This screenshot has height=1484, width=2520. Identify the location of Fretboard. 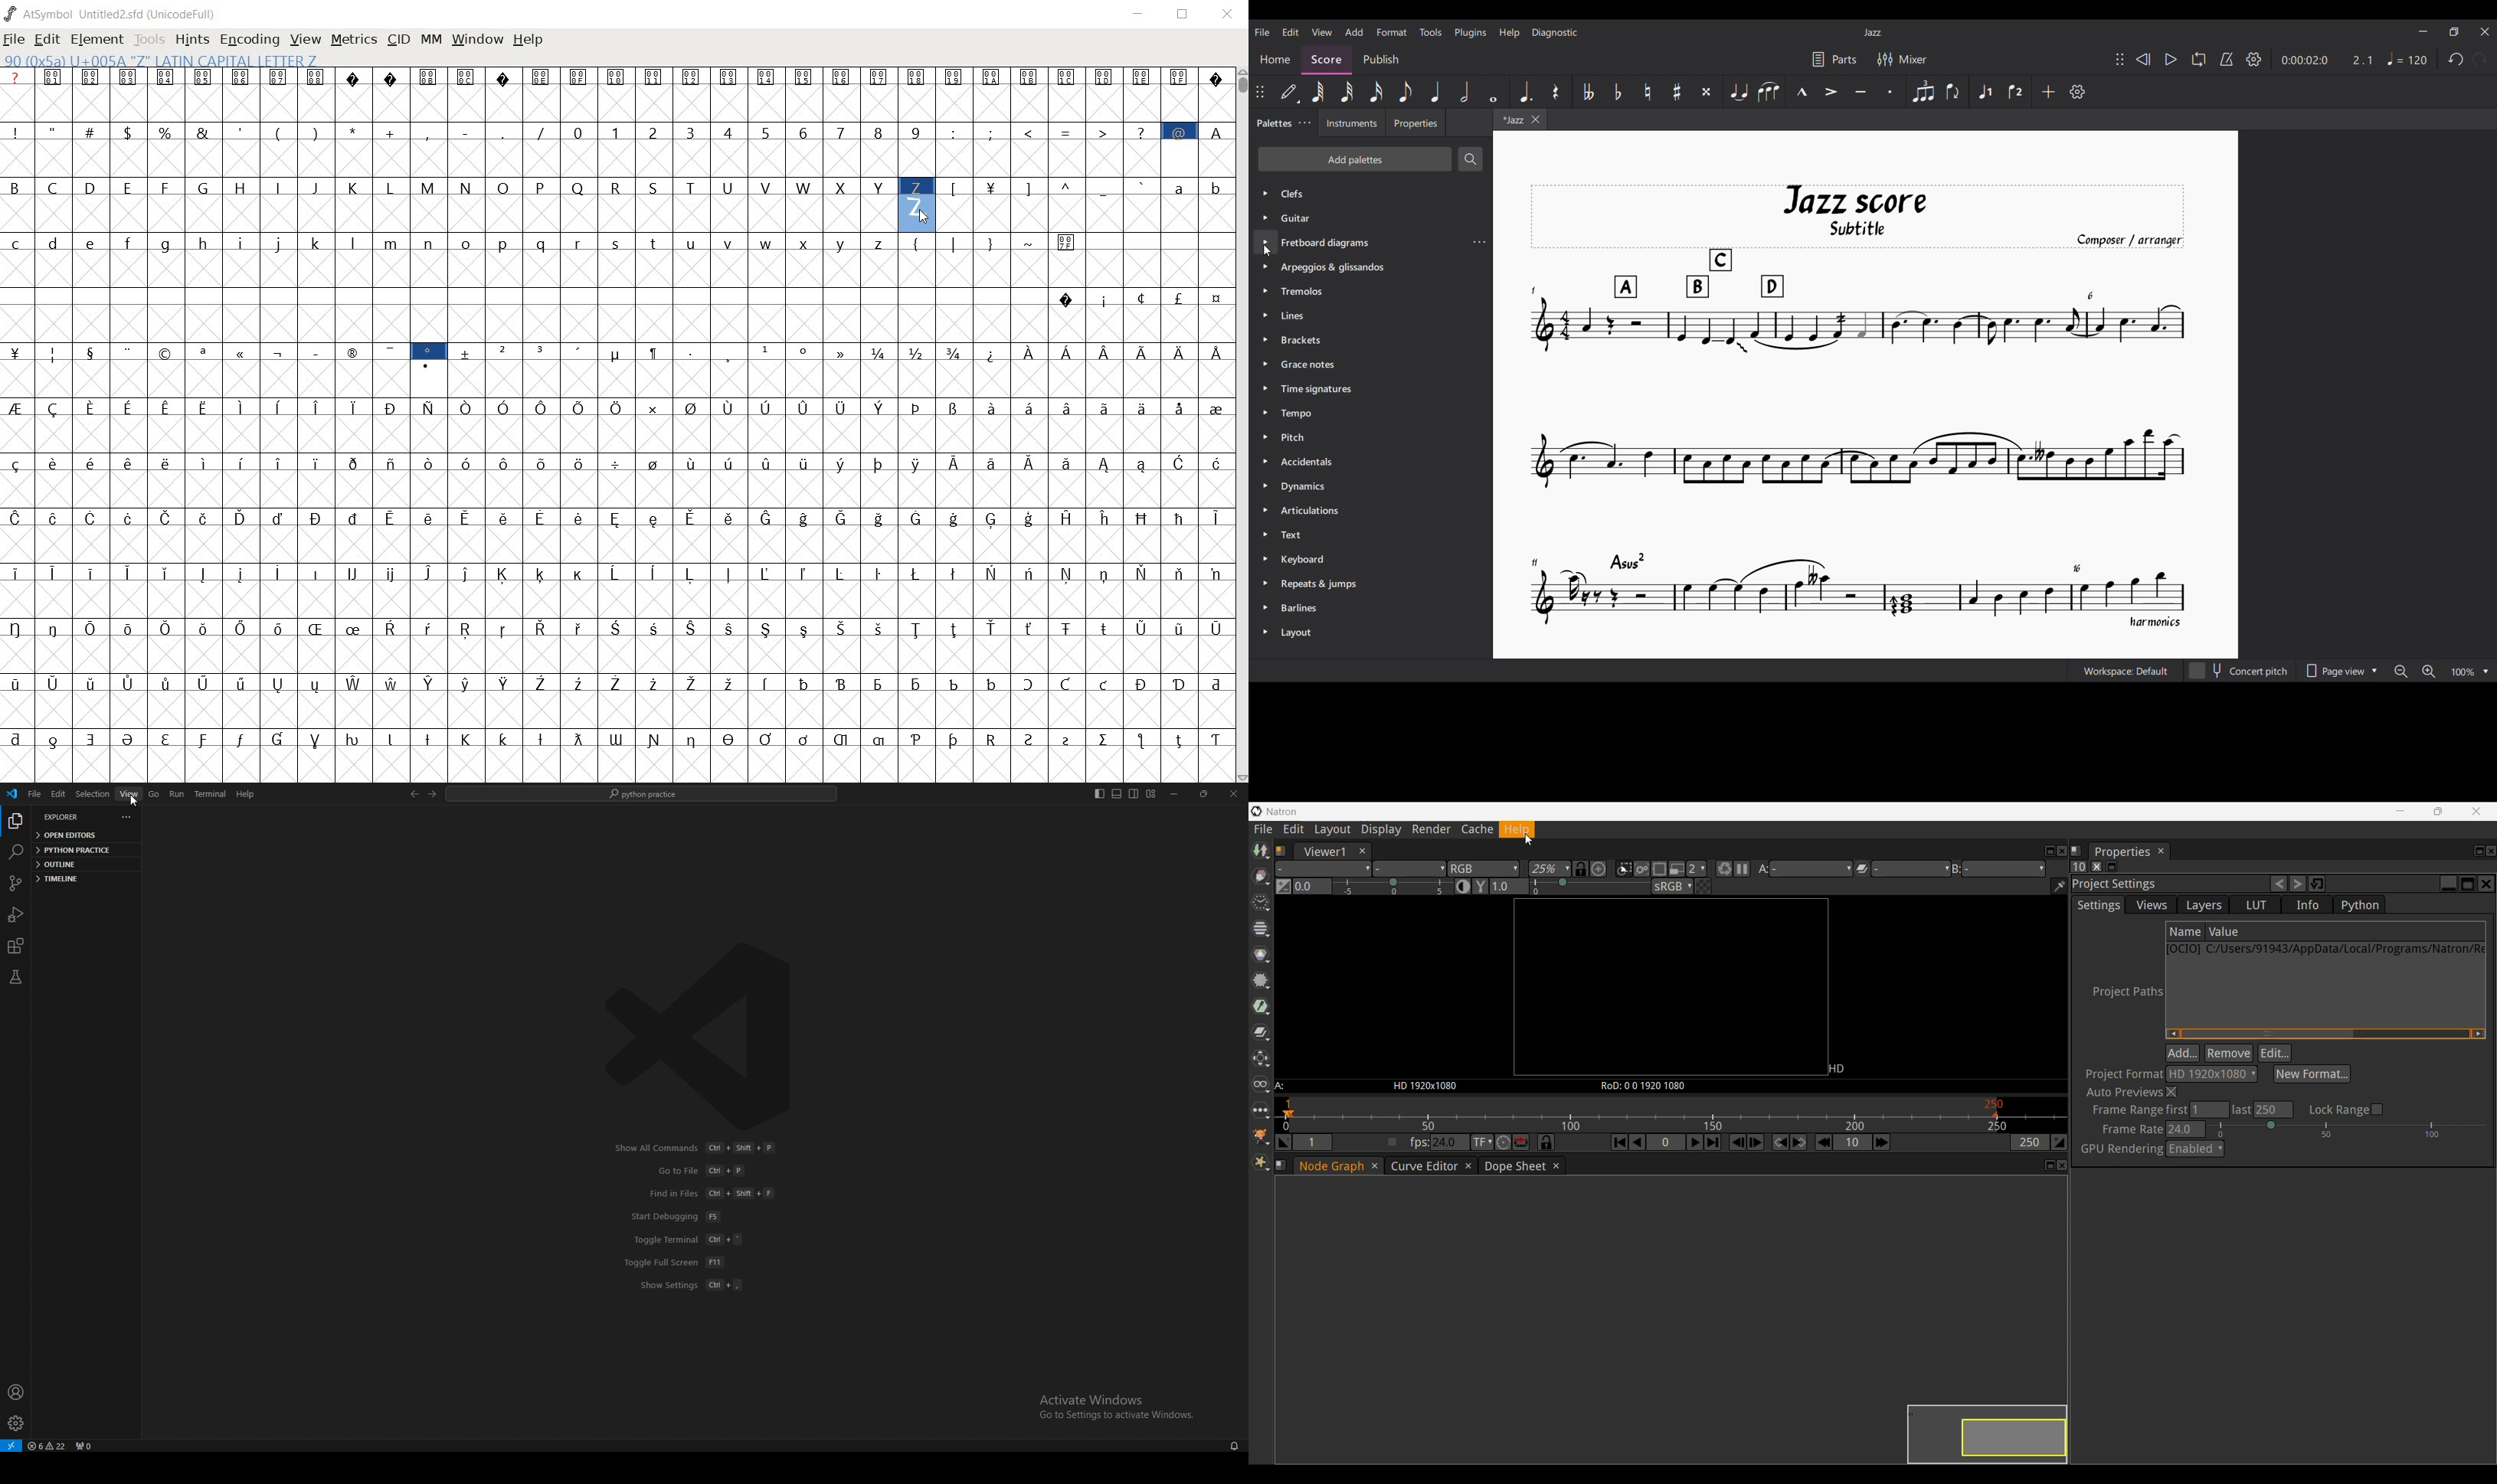
(1325, 244).